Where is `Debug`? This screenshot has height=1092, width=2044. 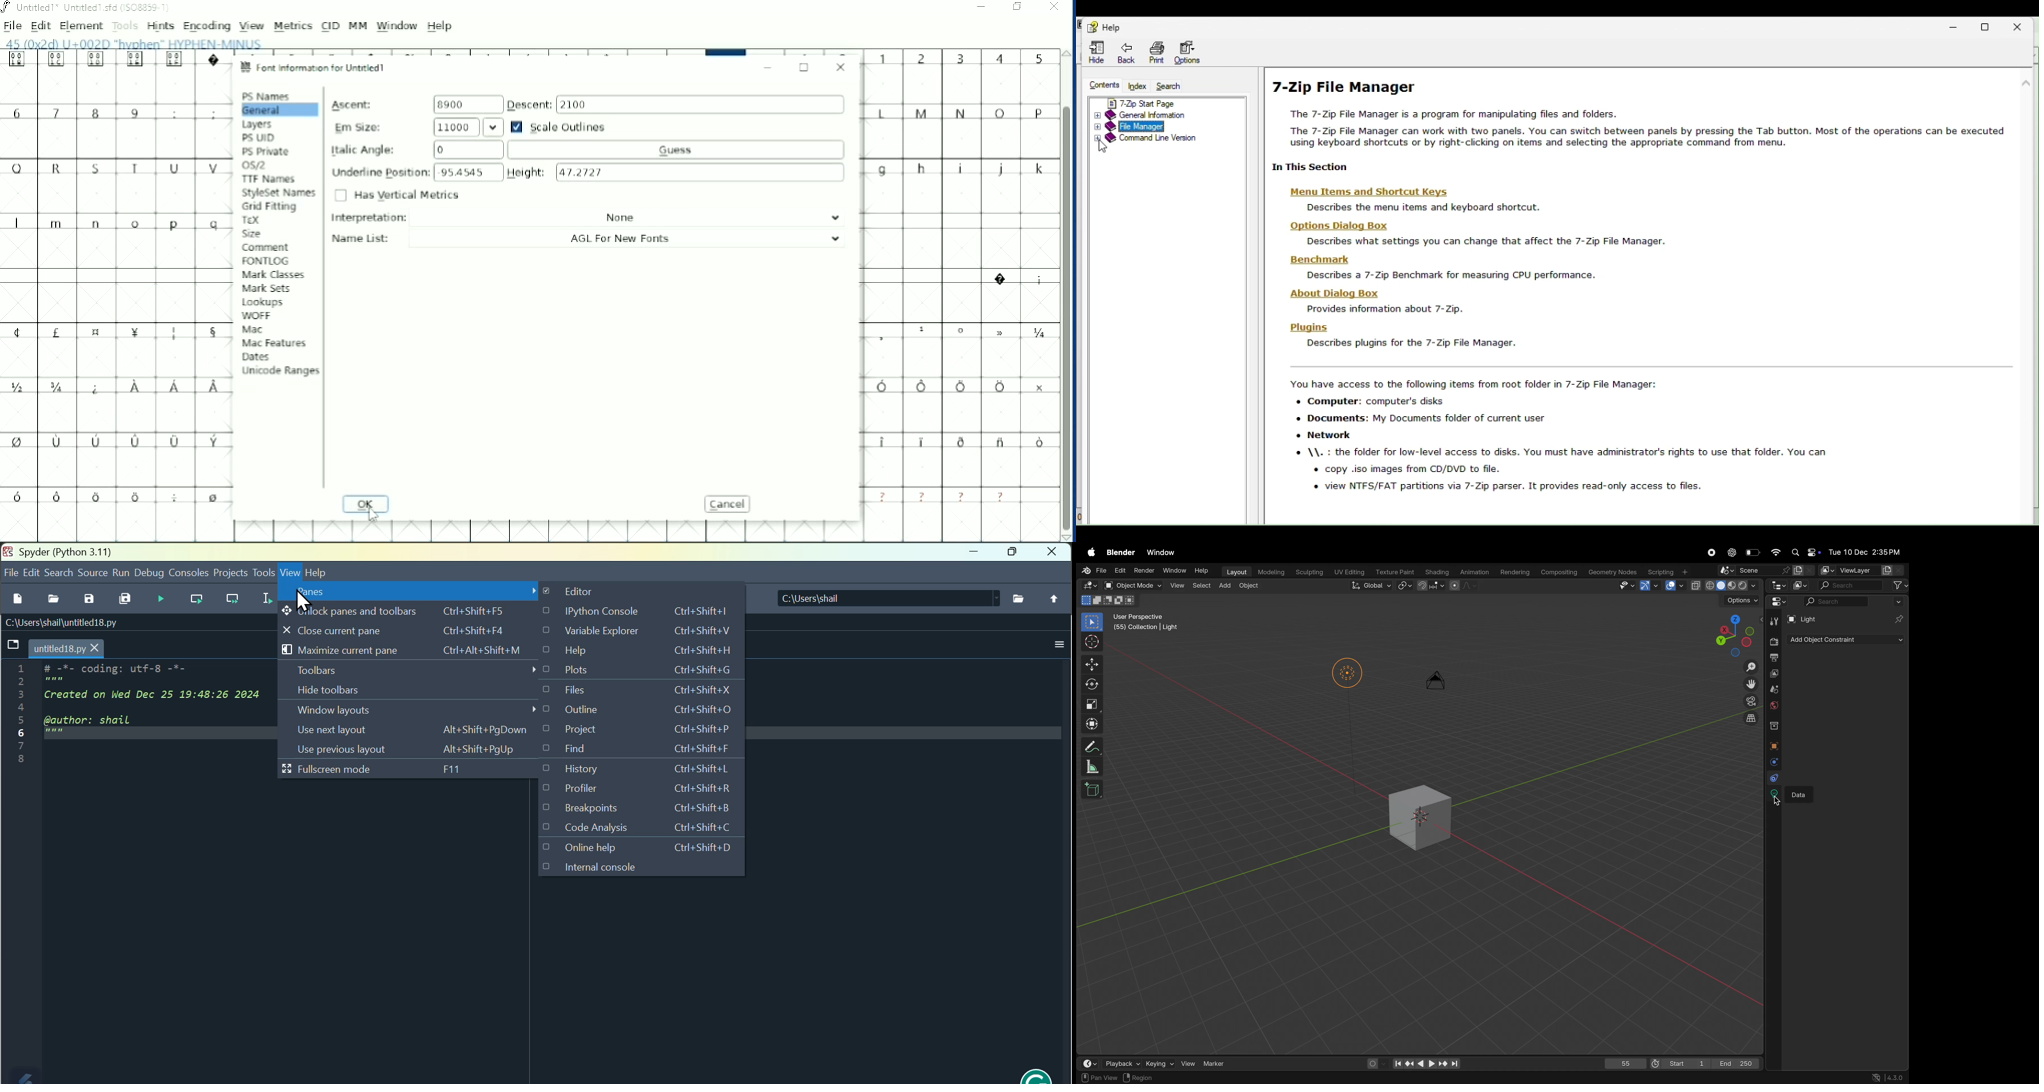
Debug is located at coordinates (150, 572).